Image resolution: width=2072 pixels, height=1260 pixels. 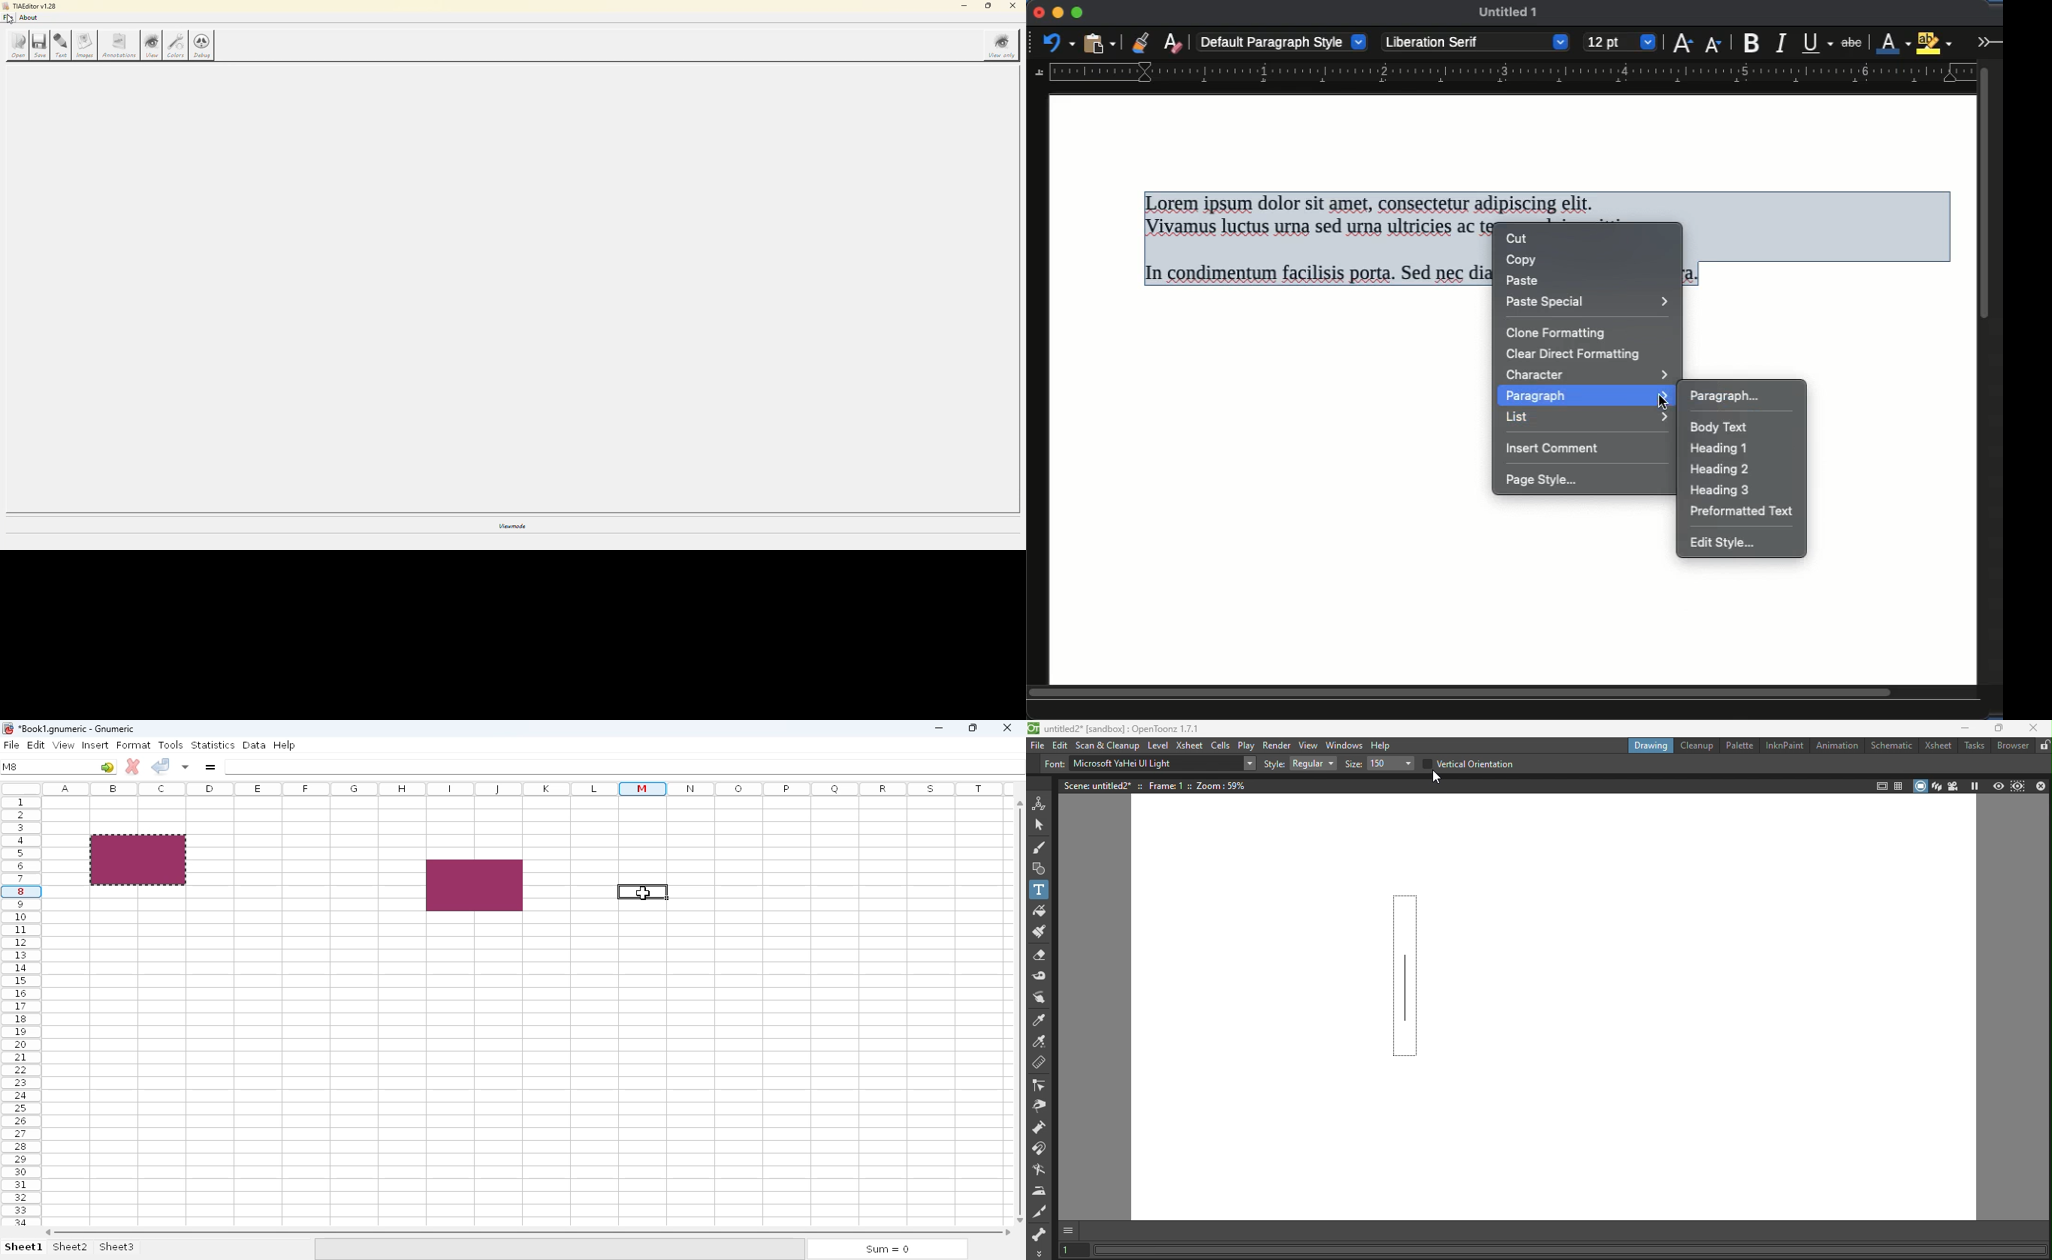 What do you see at coordinates (132, 767) in the screenshot?
I see `cancel change` at bounding box center [132, 767].